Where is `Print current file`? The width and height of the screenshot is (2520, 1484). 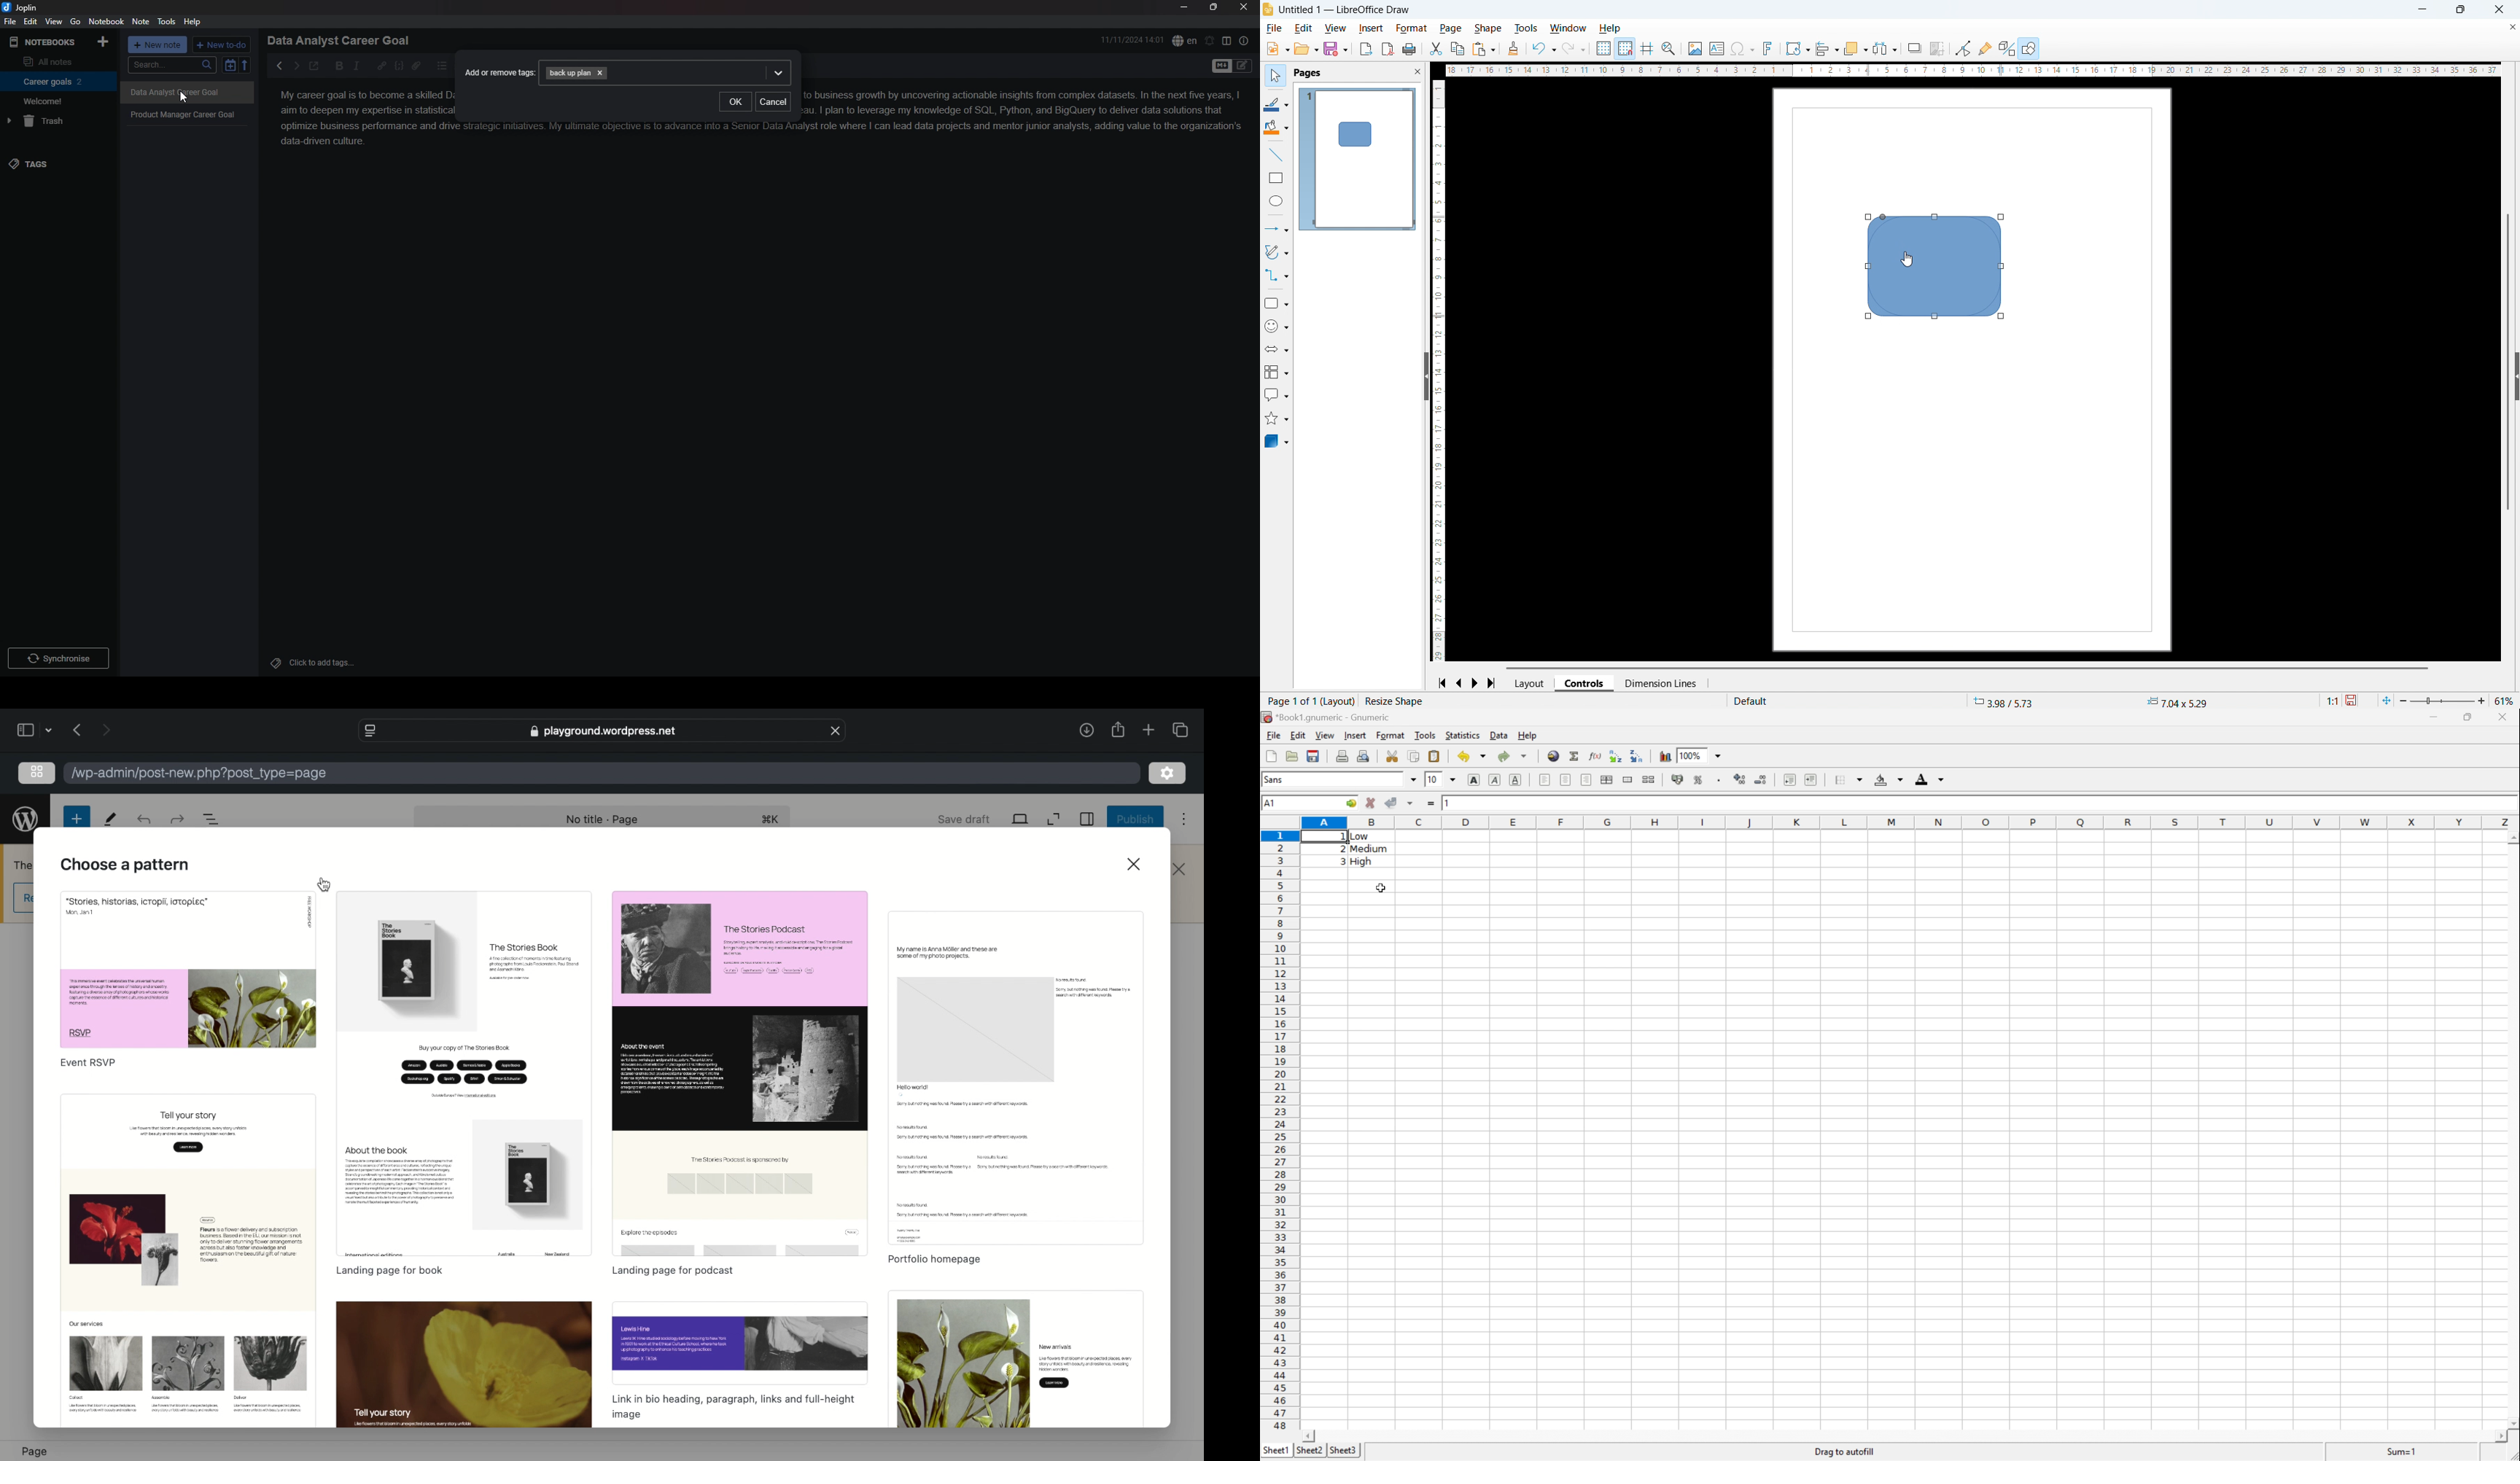
Print current file is located at coordinates (1342, 755).